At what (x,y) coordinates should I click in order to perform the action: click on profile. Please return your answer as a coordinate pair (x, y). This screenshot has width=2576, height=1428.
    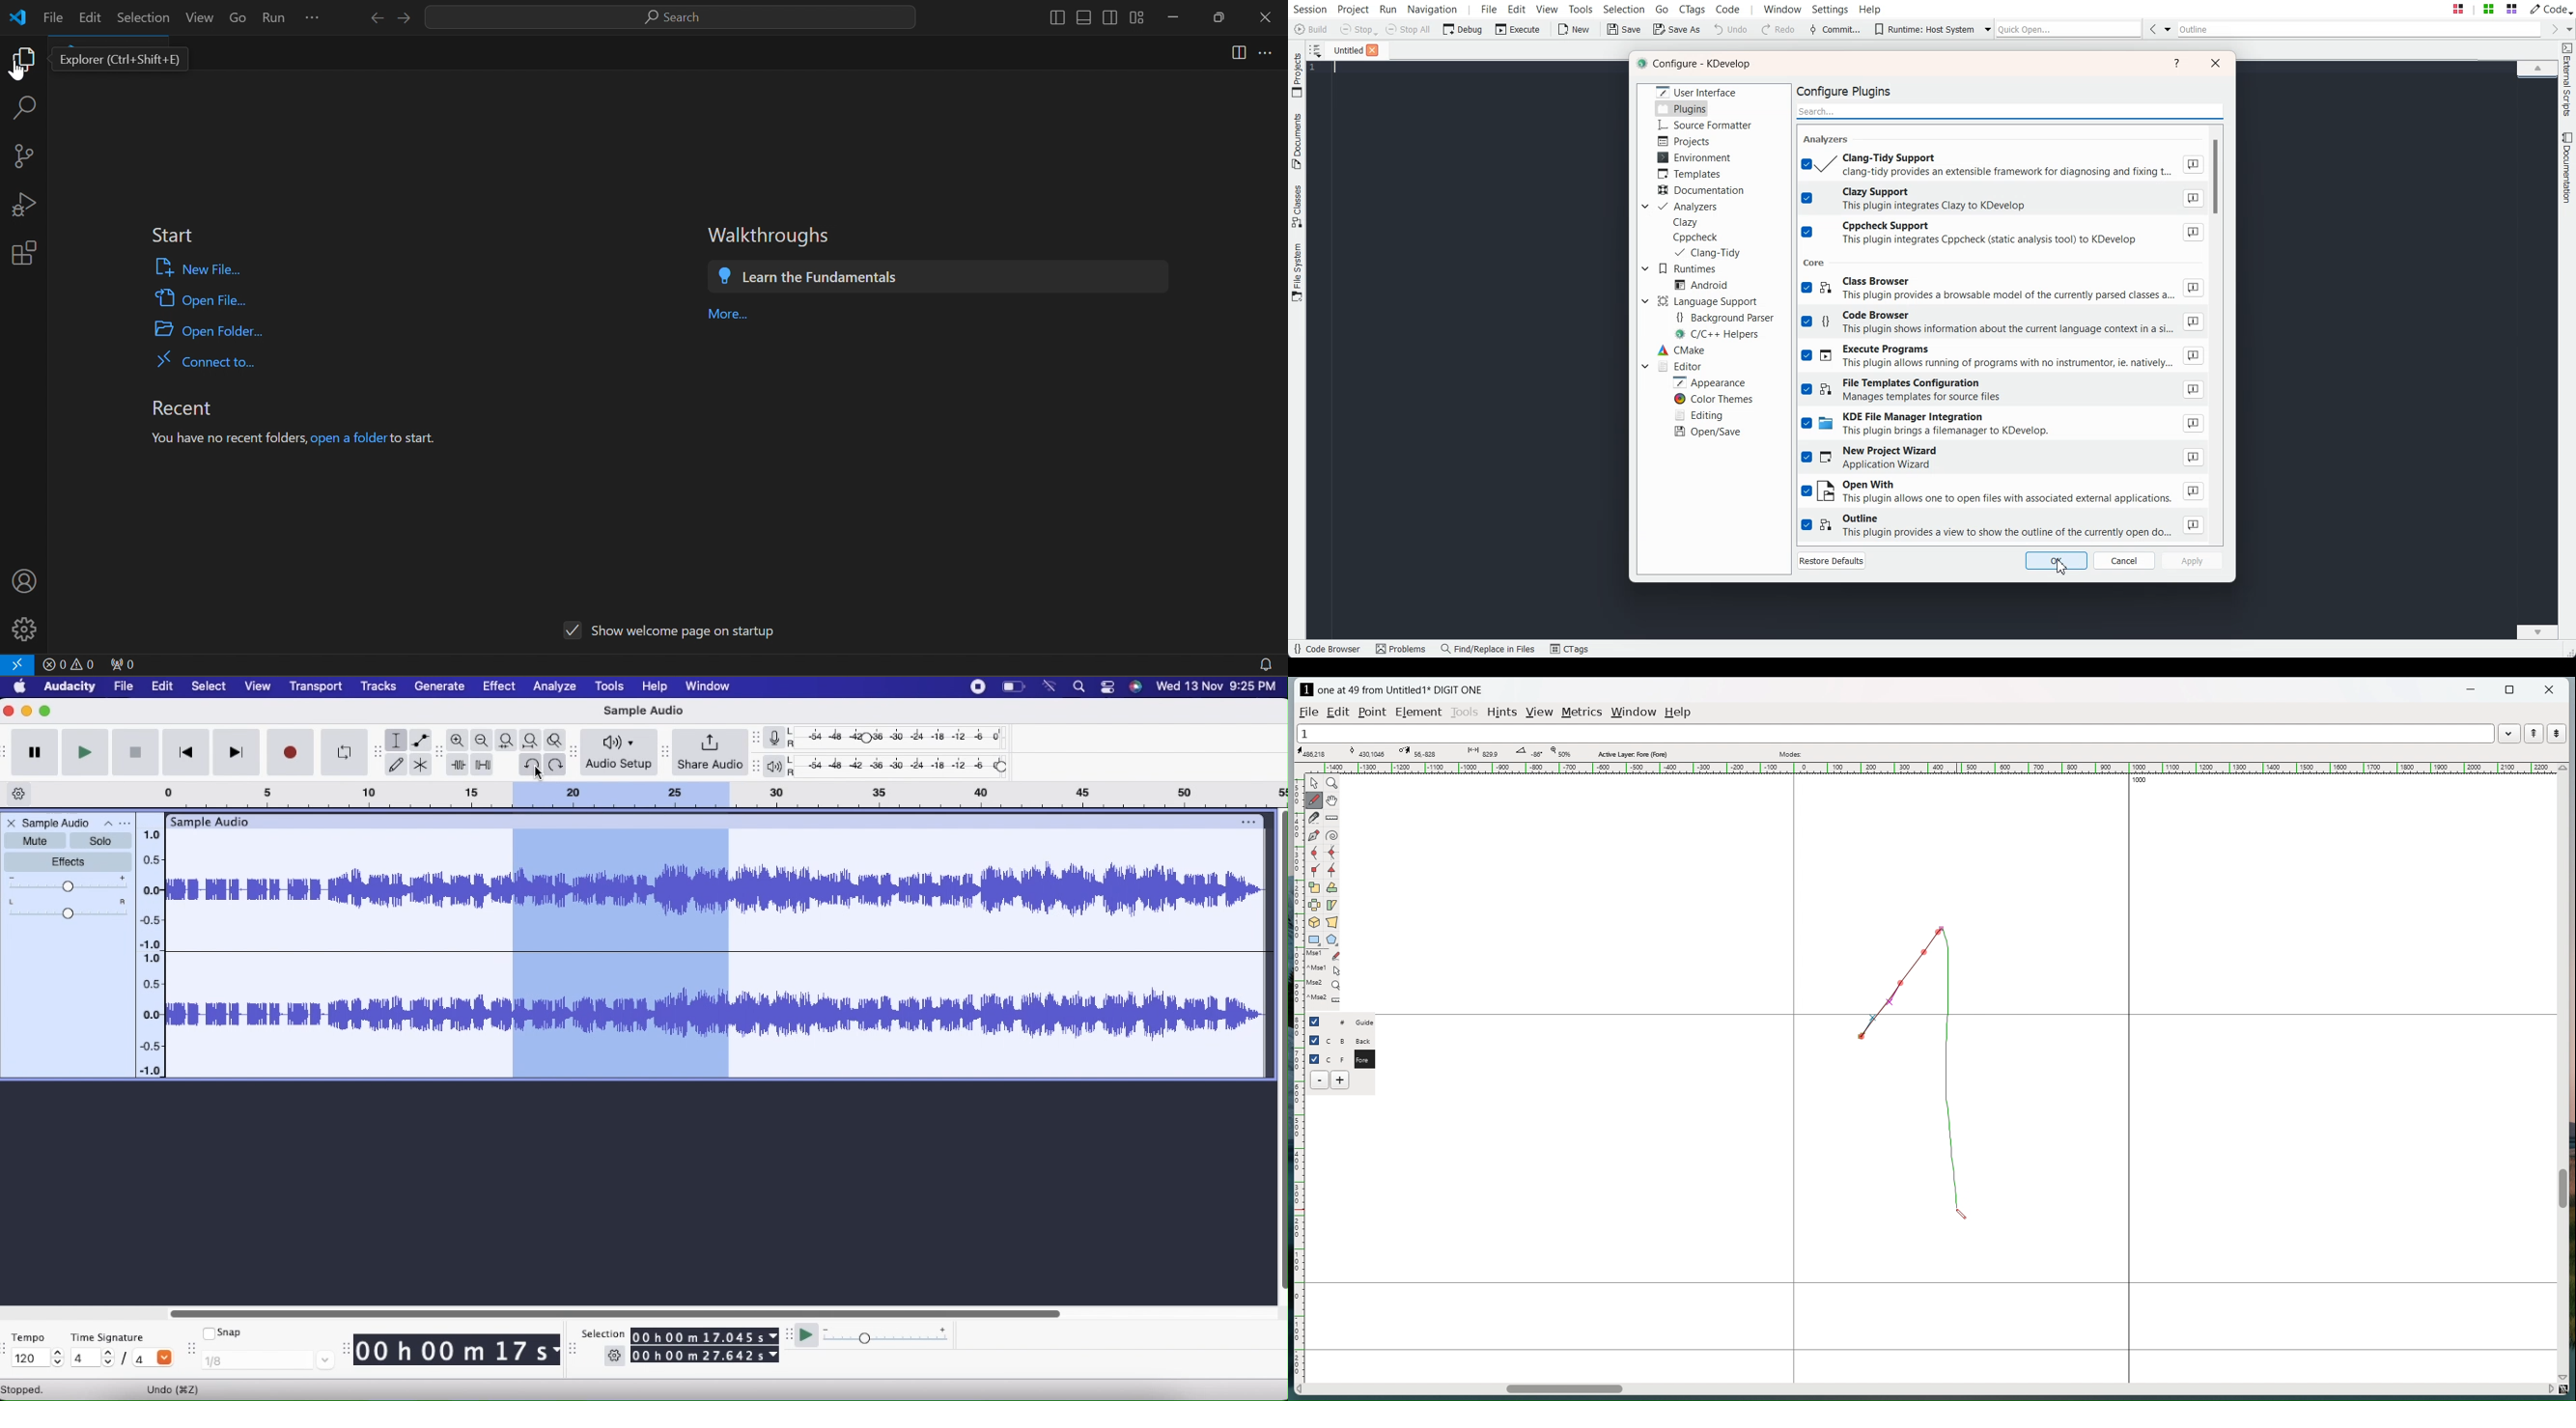
    Looking at the image, I should click on (28, 583).